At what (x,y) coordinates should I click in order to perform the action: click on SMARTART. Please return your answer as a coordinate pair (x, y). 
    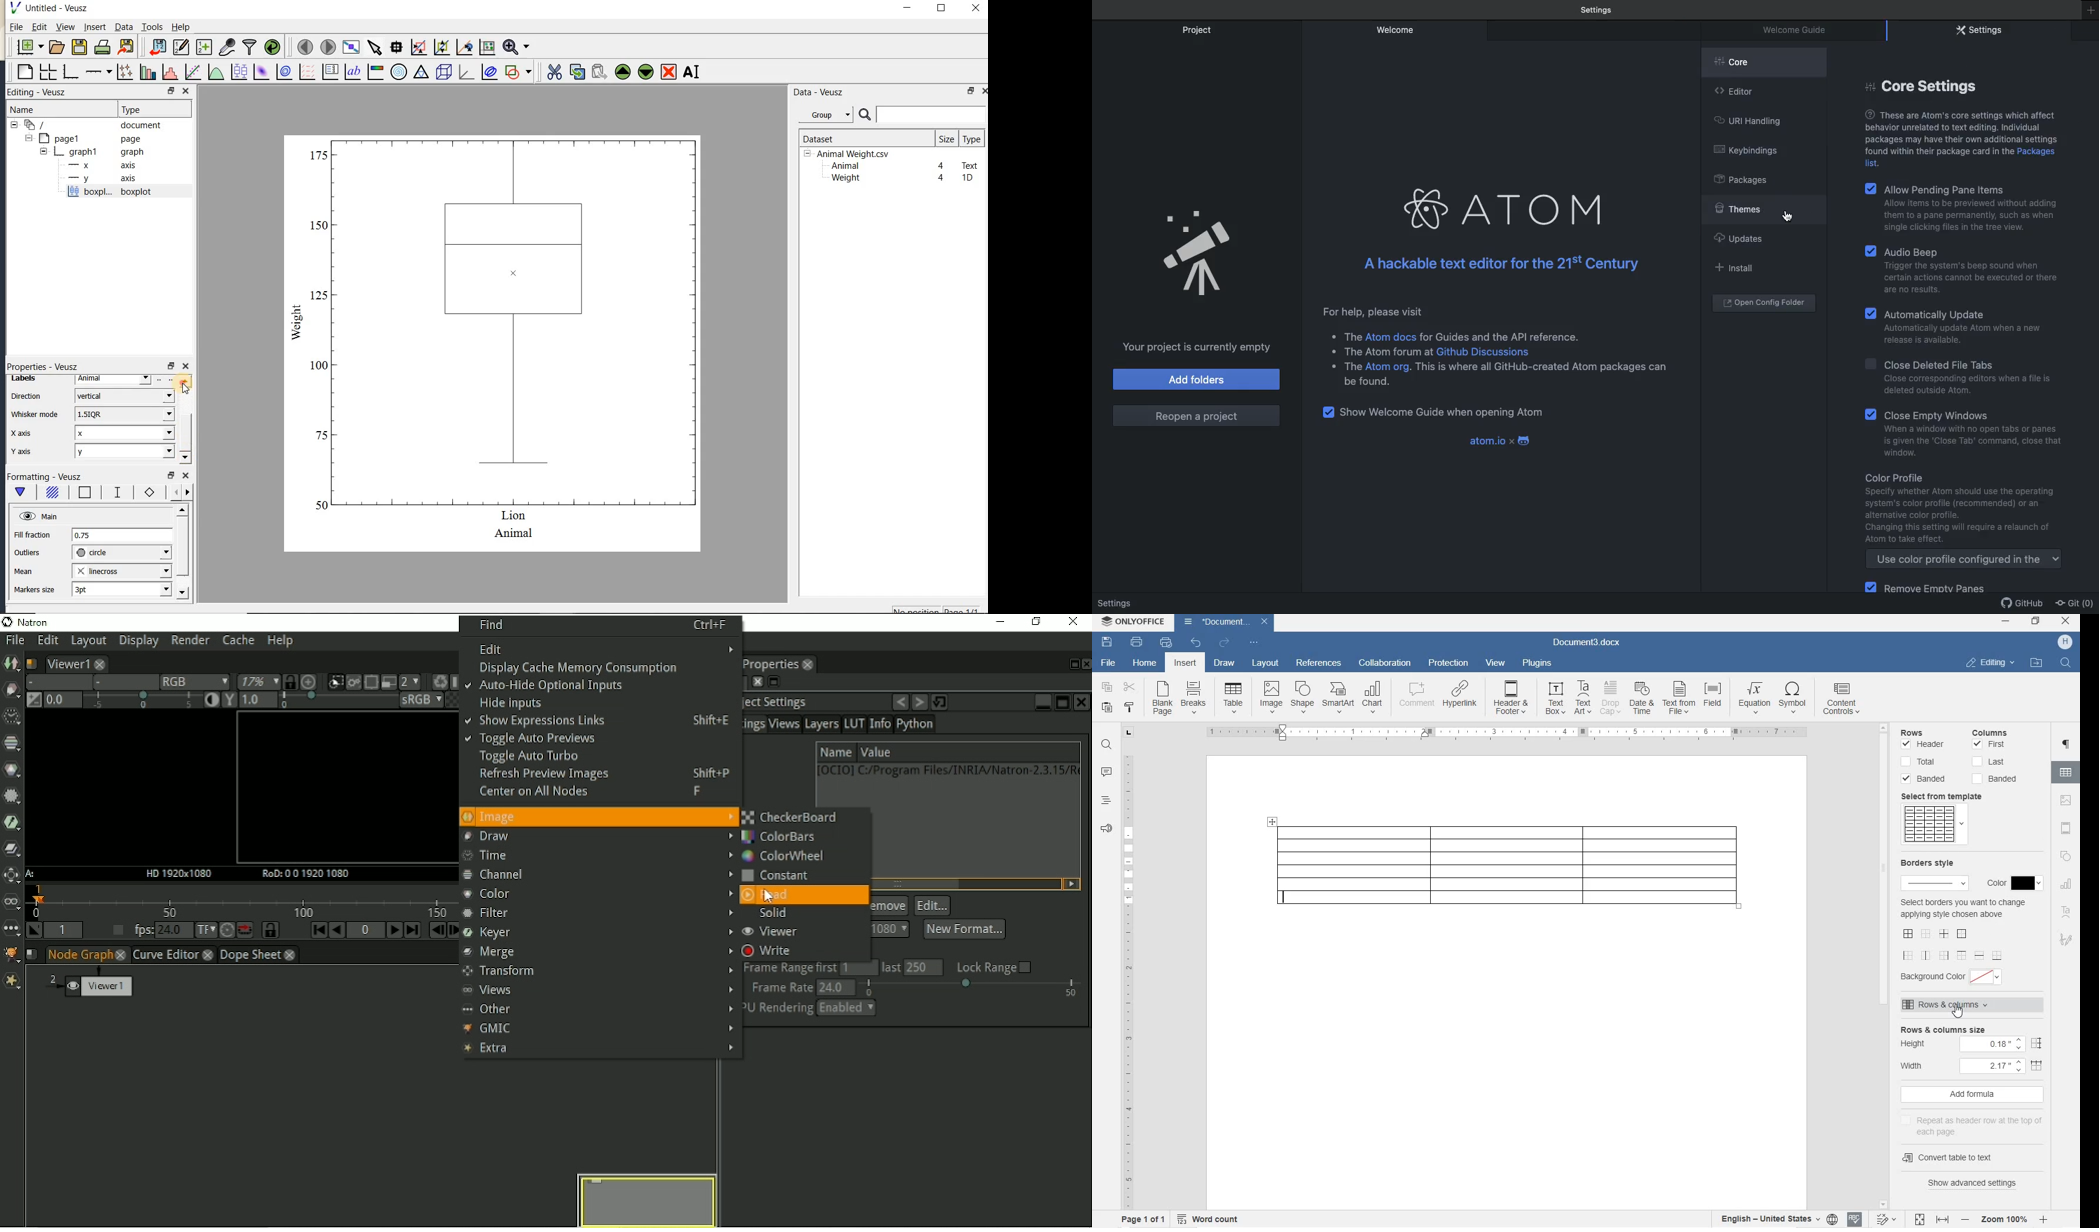
    Looking at the image, I should click on (1338, 698).